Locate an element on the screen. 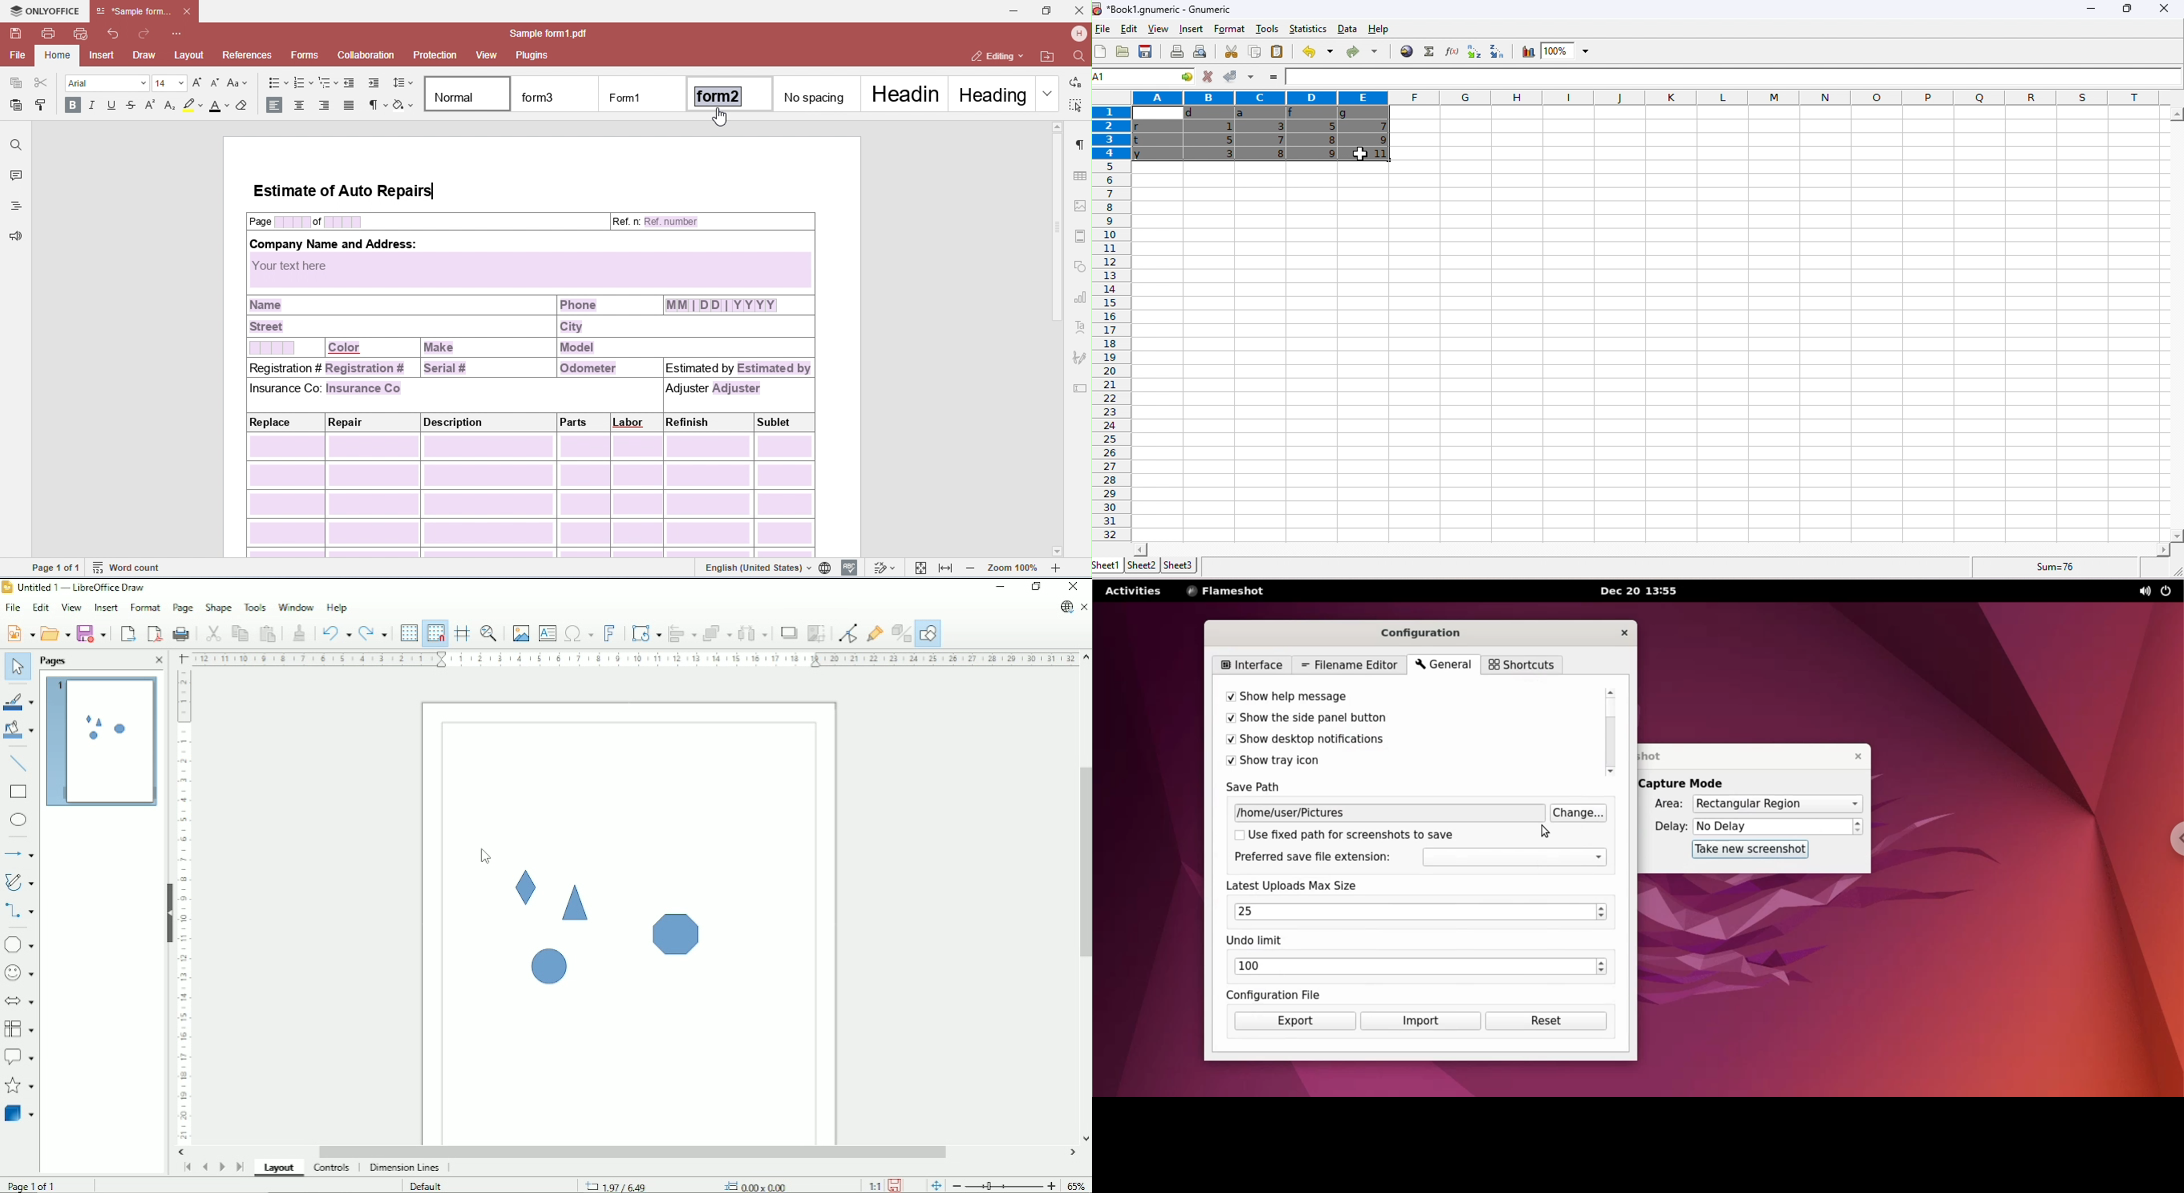  Stars and banners is located at coordinates (21, 1087).